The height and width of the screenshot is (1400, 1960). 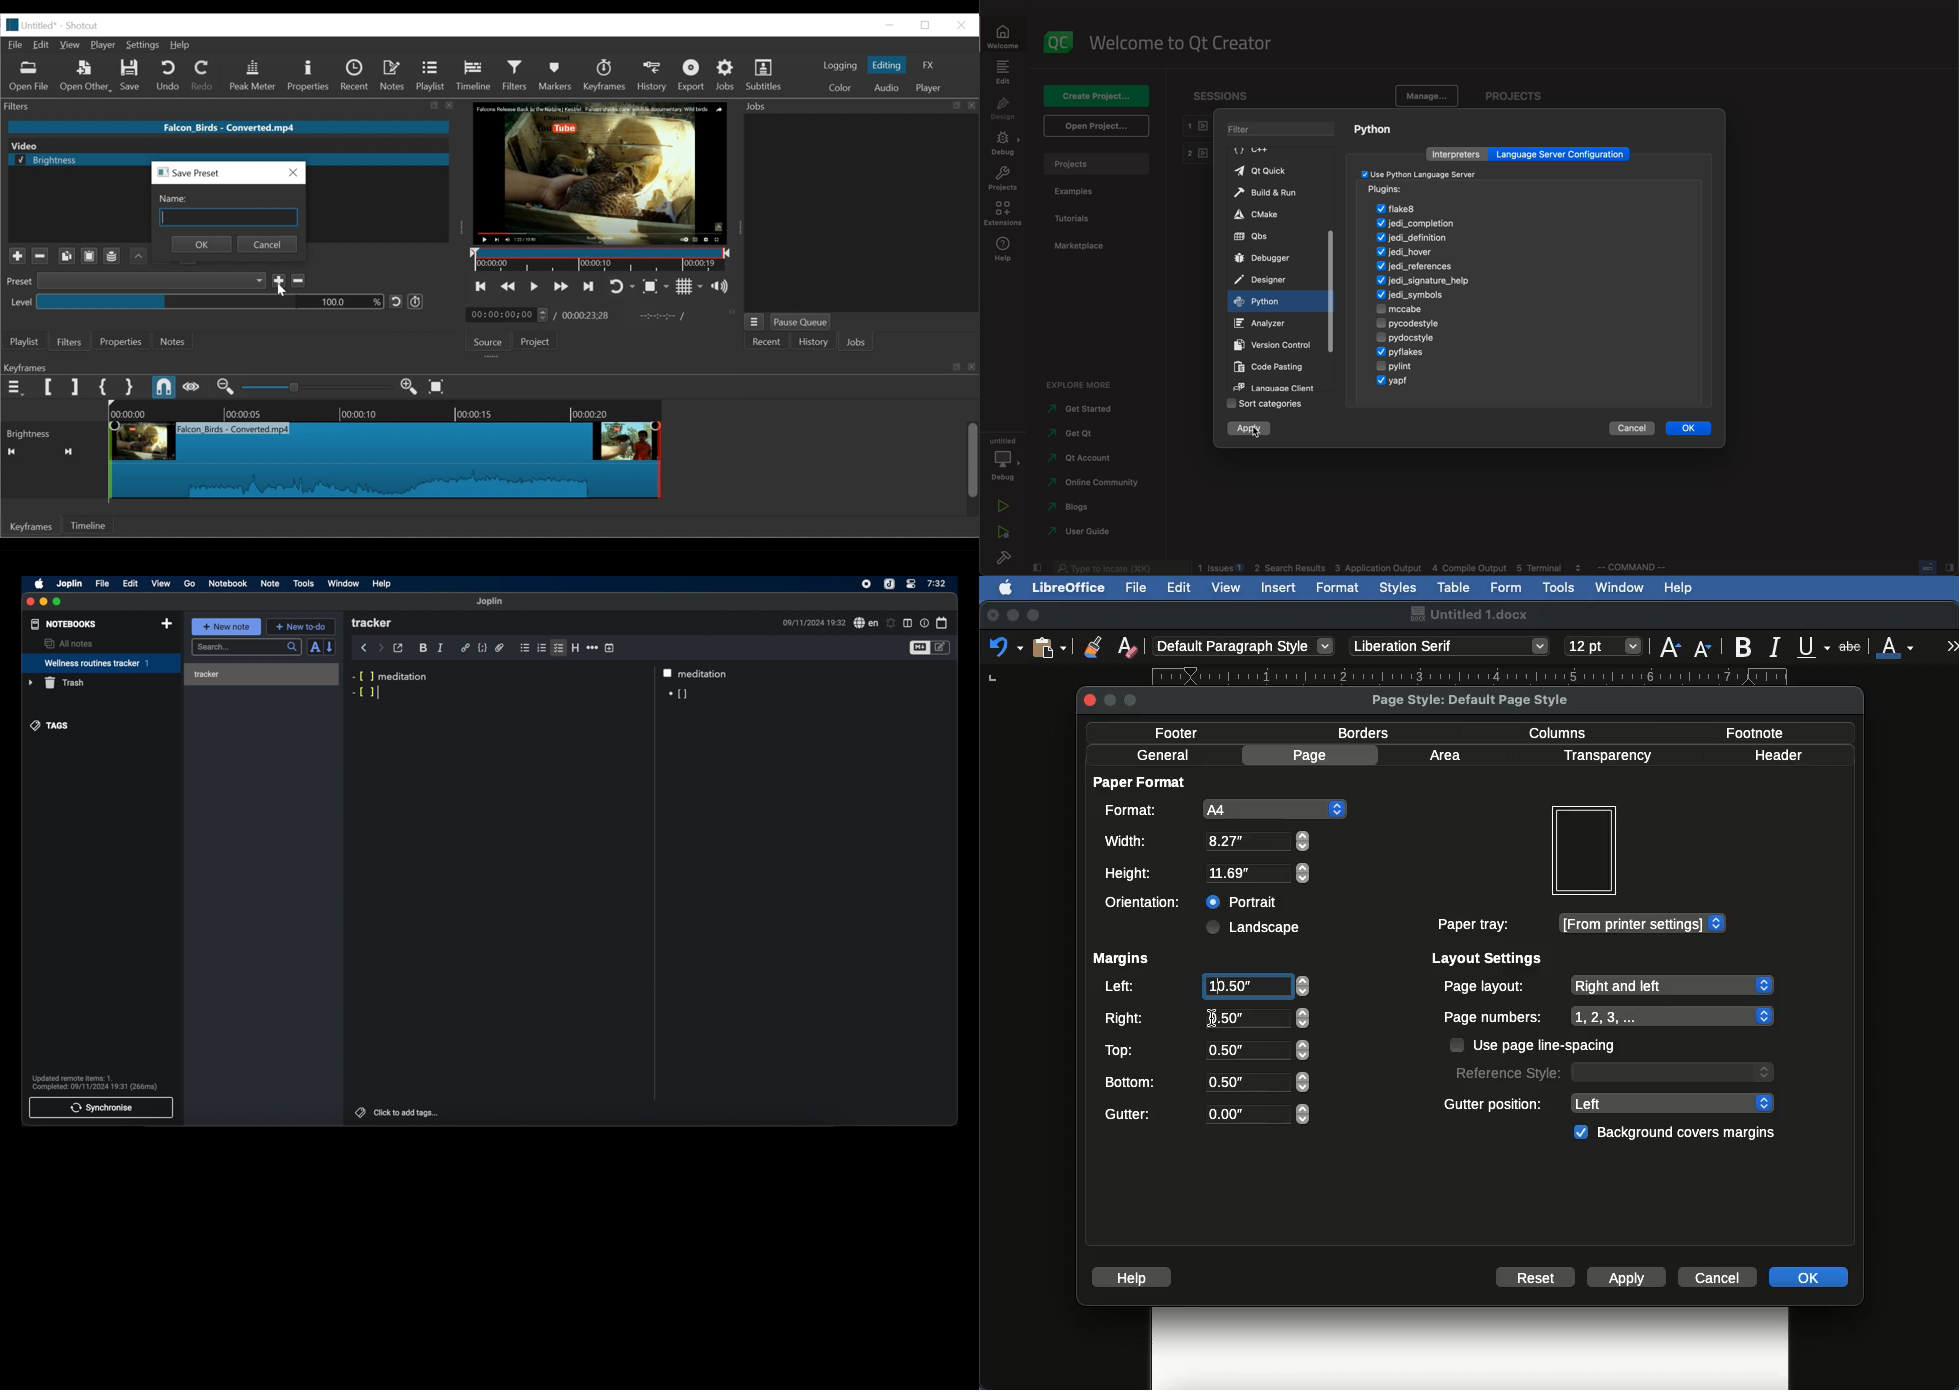 What do you see at coordinates (1399, 366) in the screenshot?
I see `pylint` at bounding box center [1399, 366].